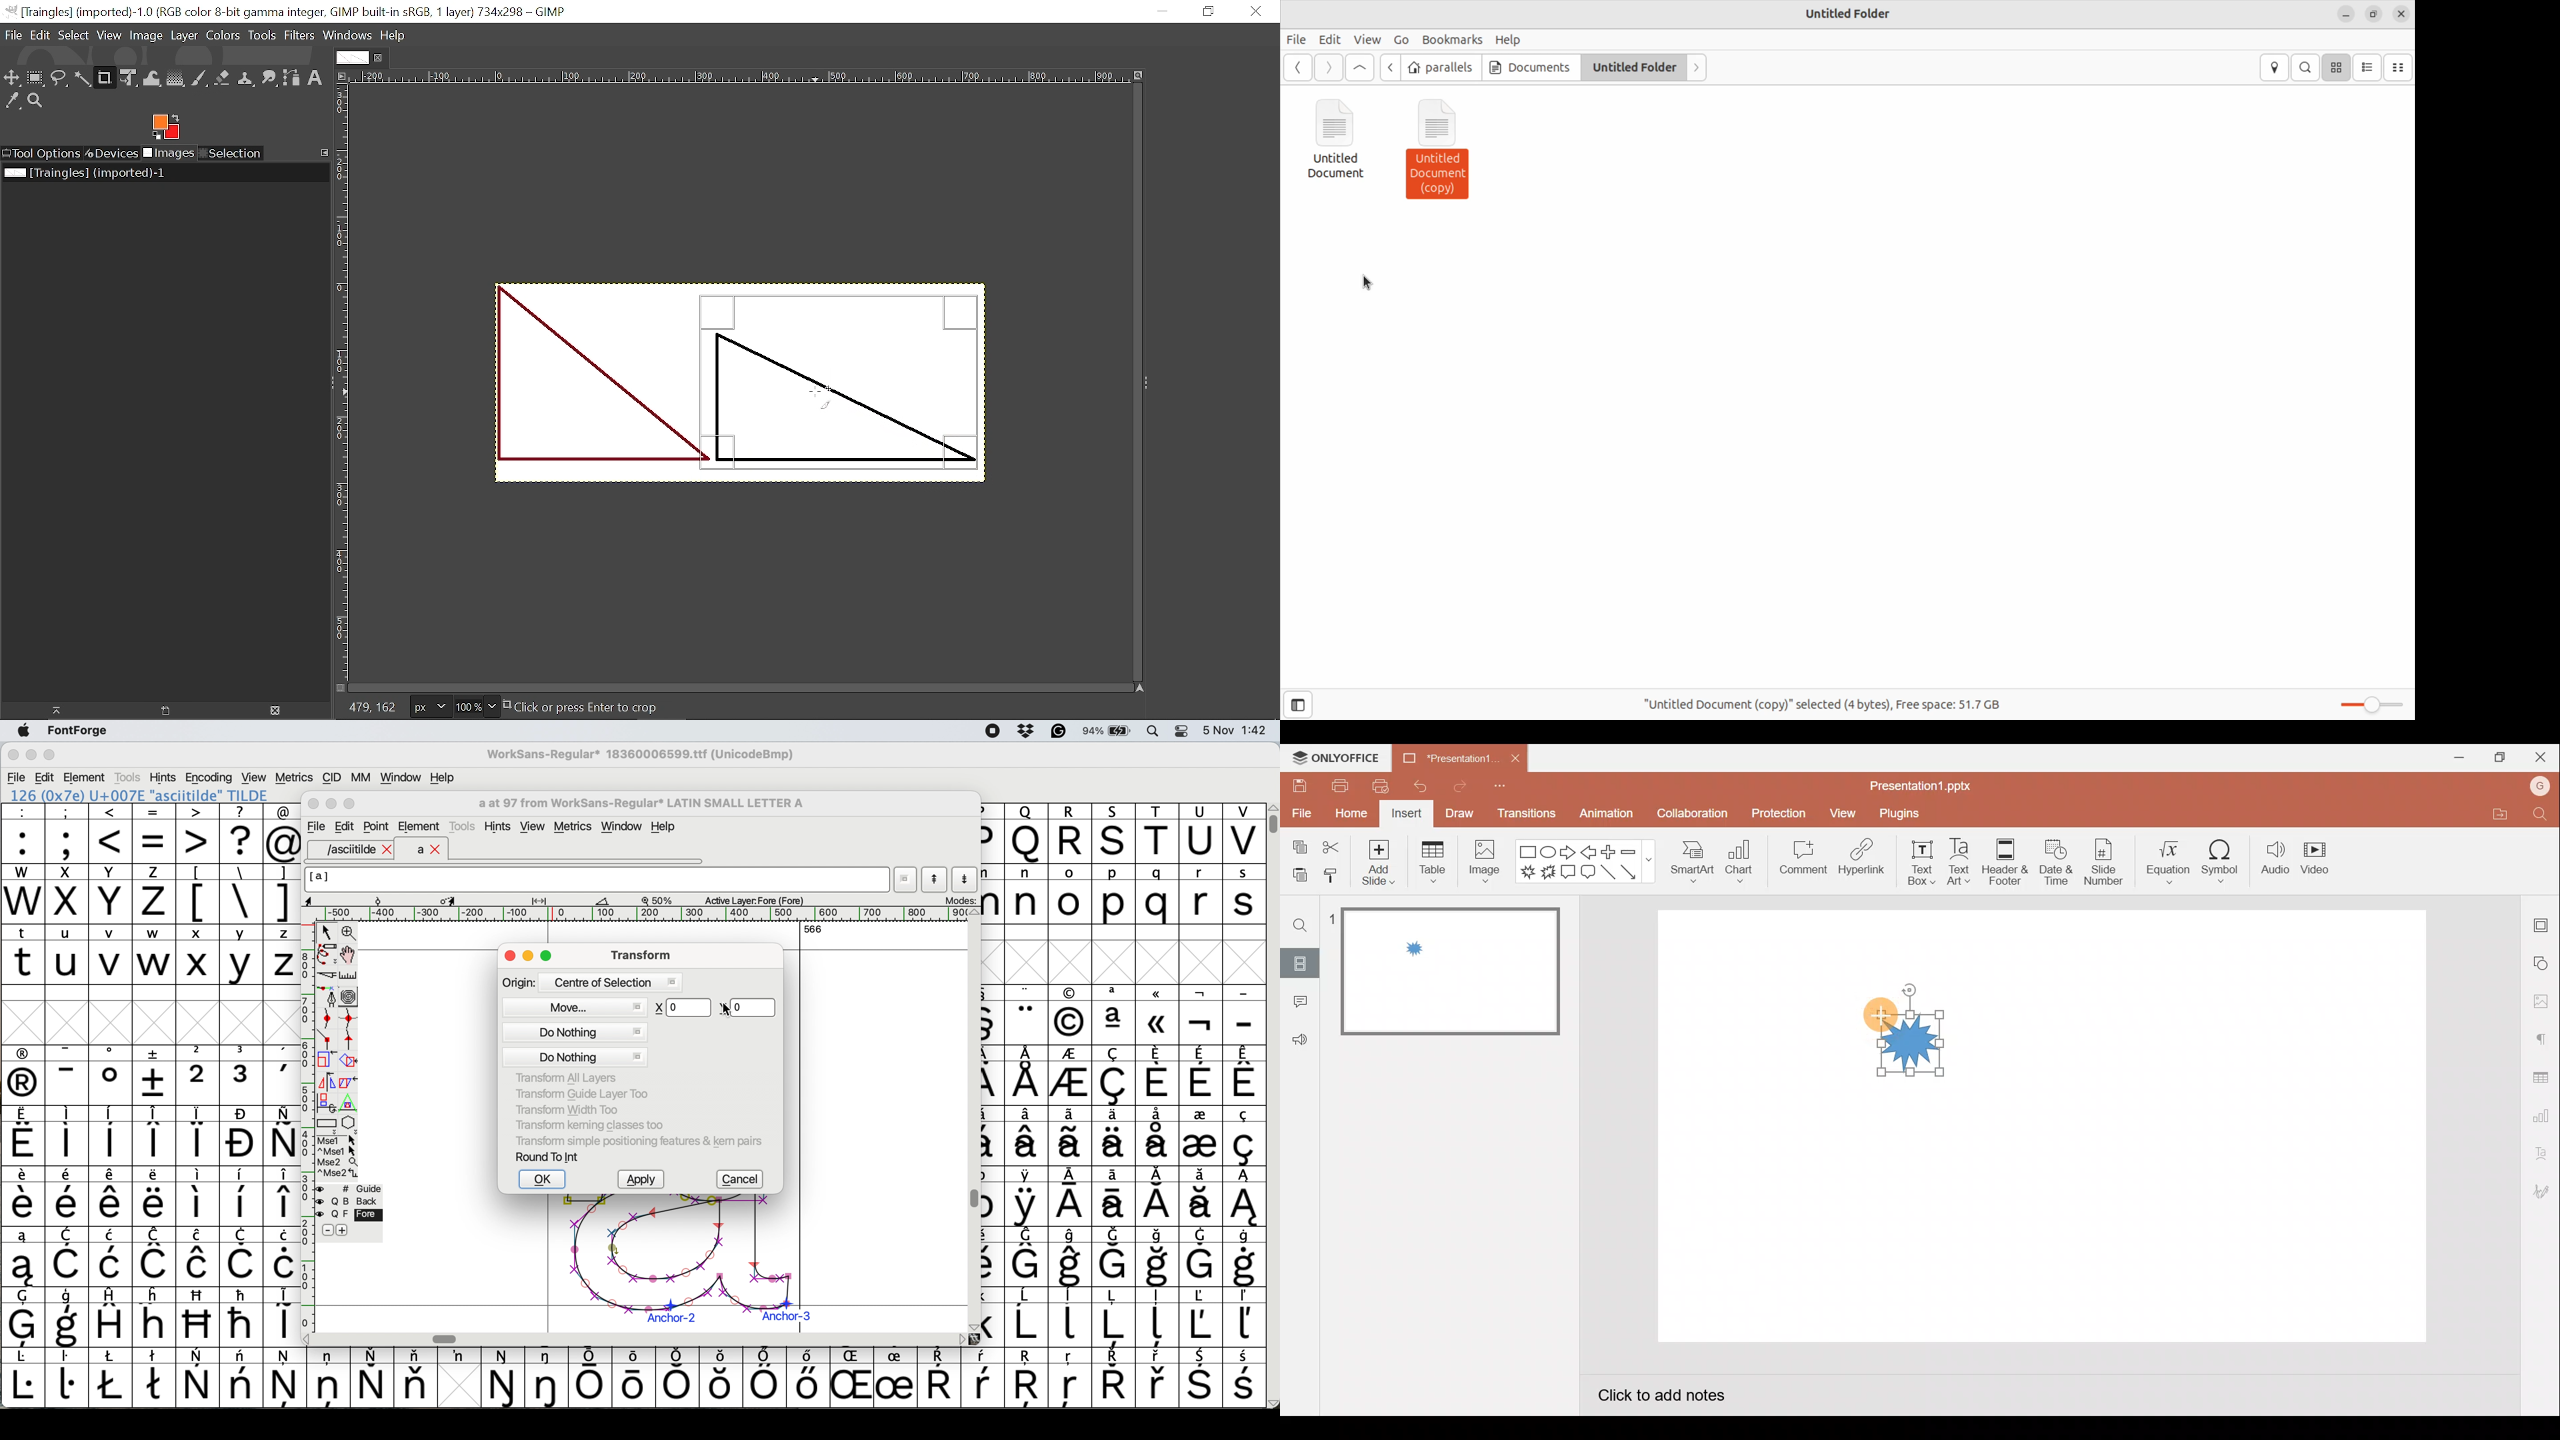 This screenshot has height=1456, width=2576. Describe the element at coordinates (68, 1197) in the screenshot. I see `symbol` at that location.